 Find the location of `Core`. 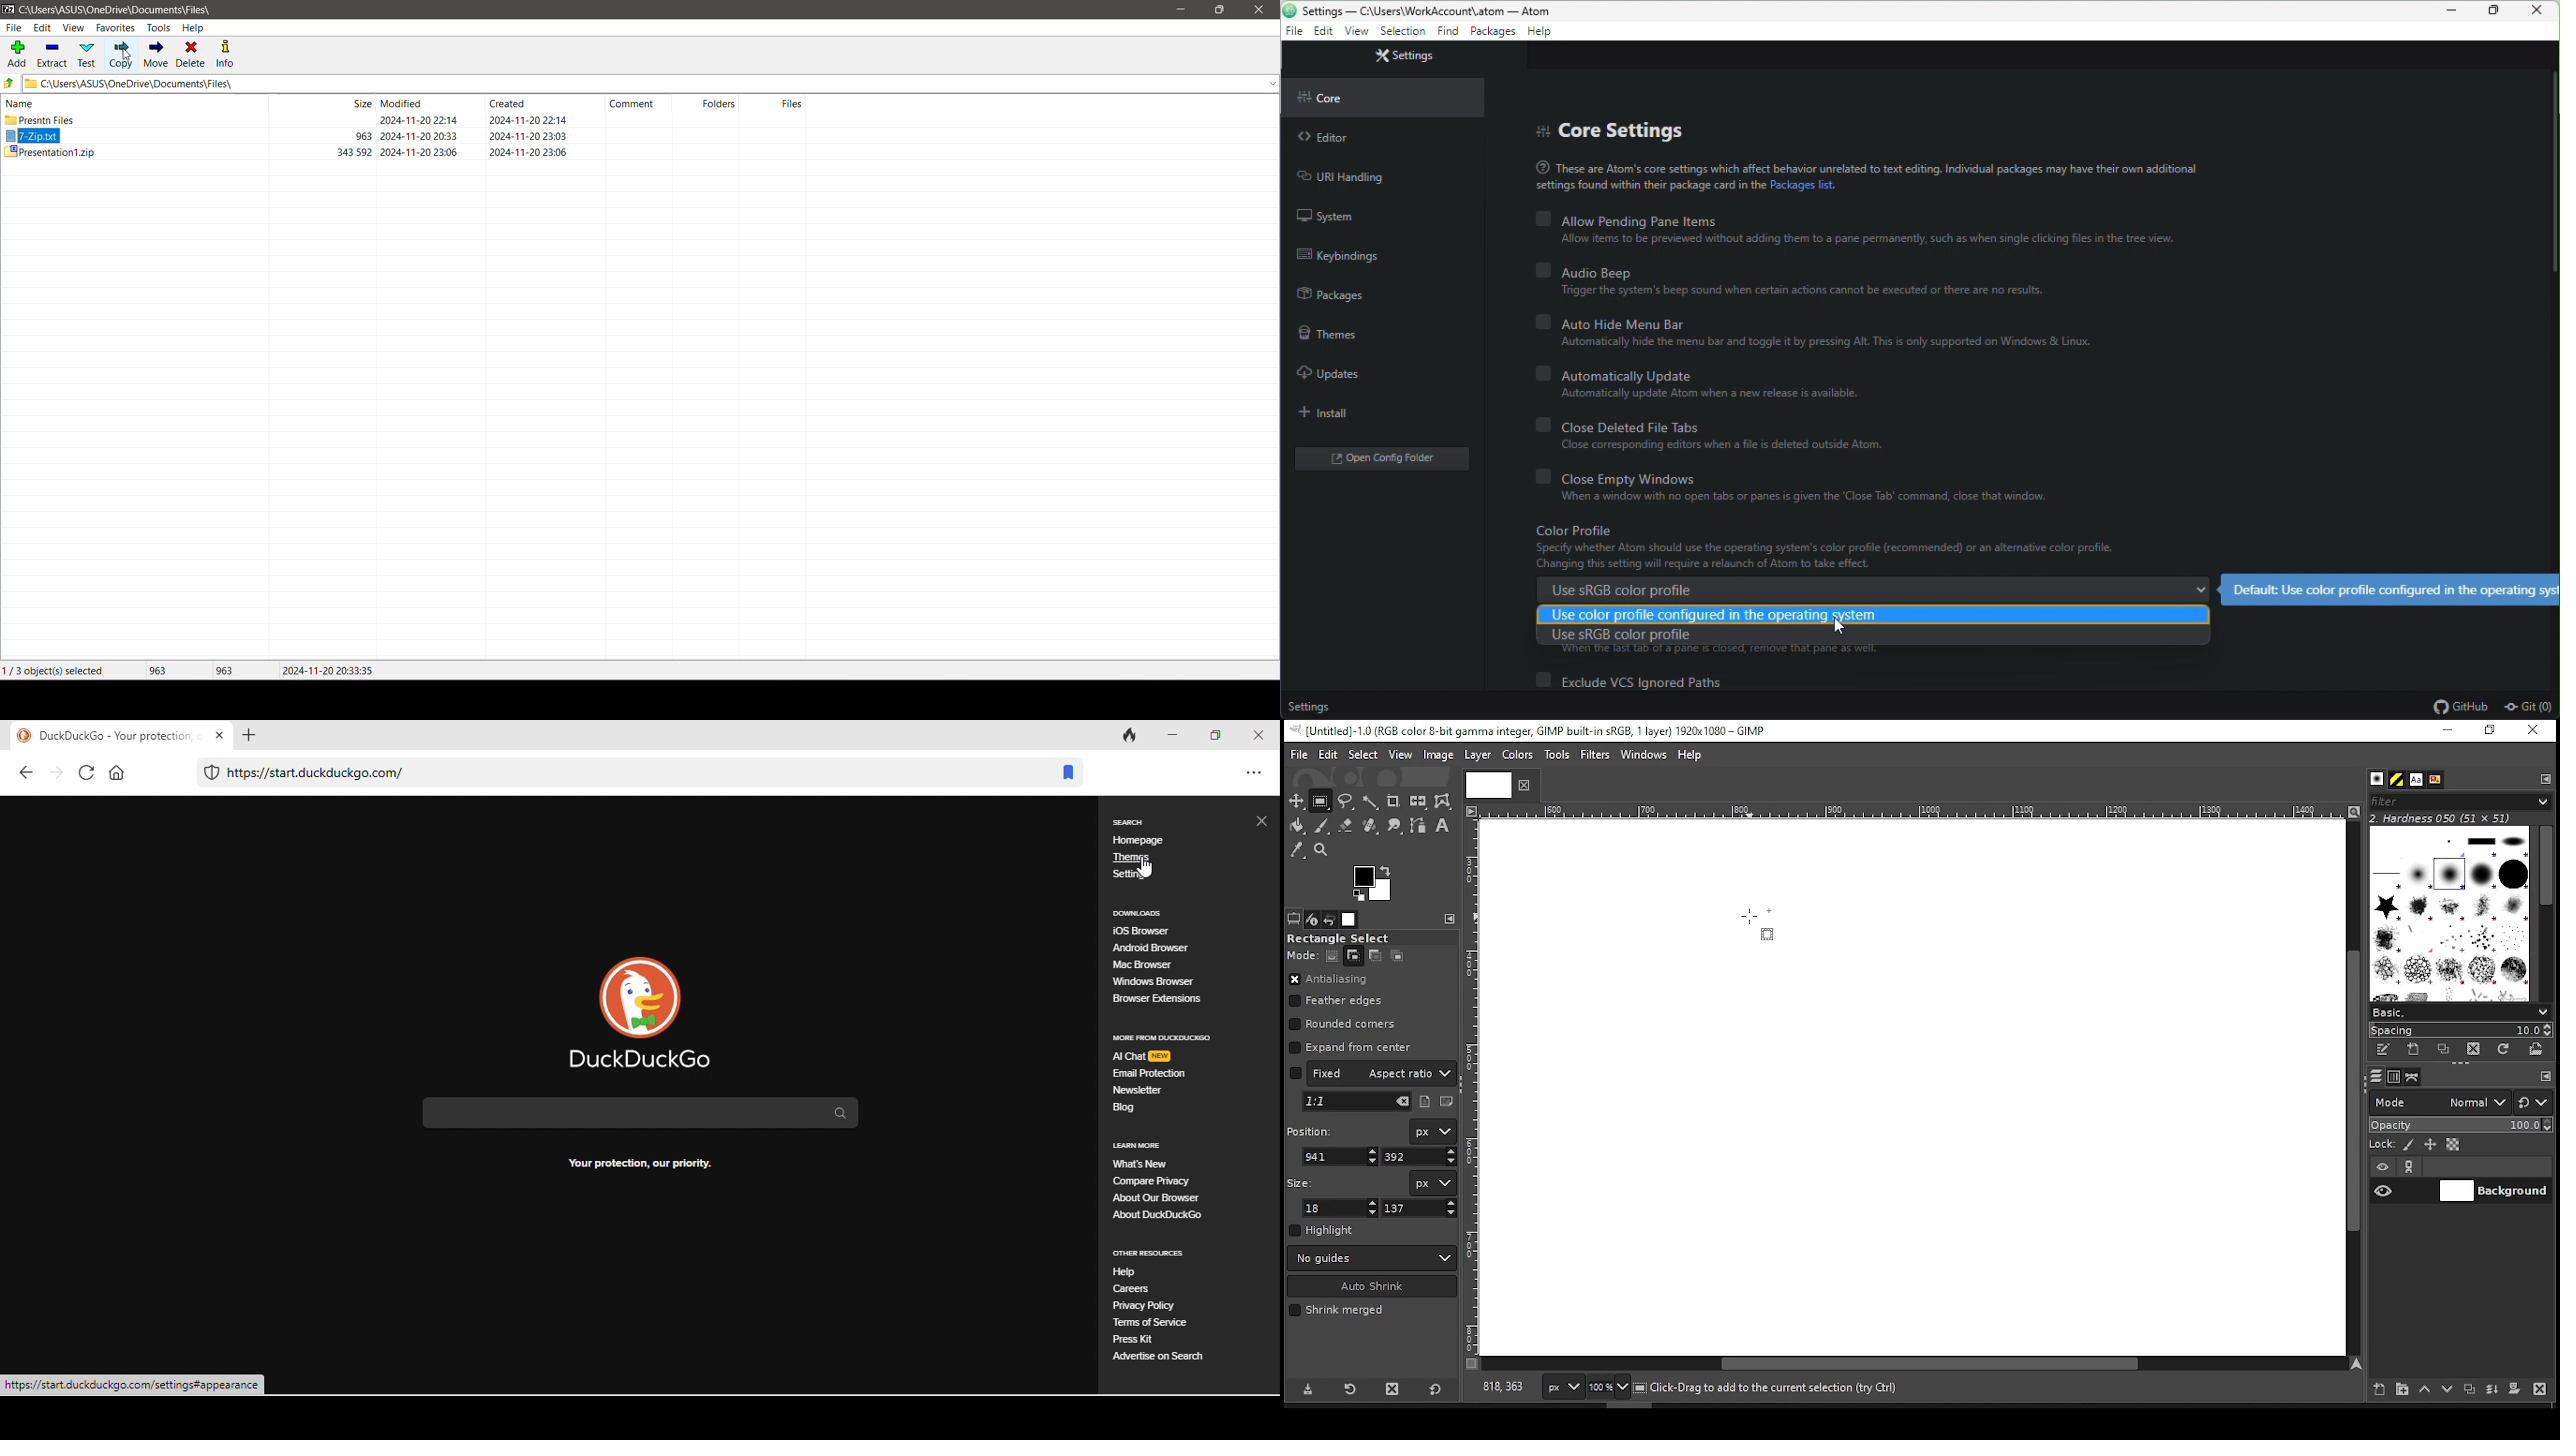

Core is located at coordinates (1349, 95).